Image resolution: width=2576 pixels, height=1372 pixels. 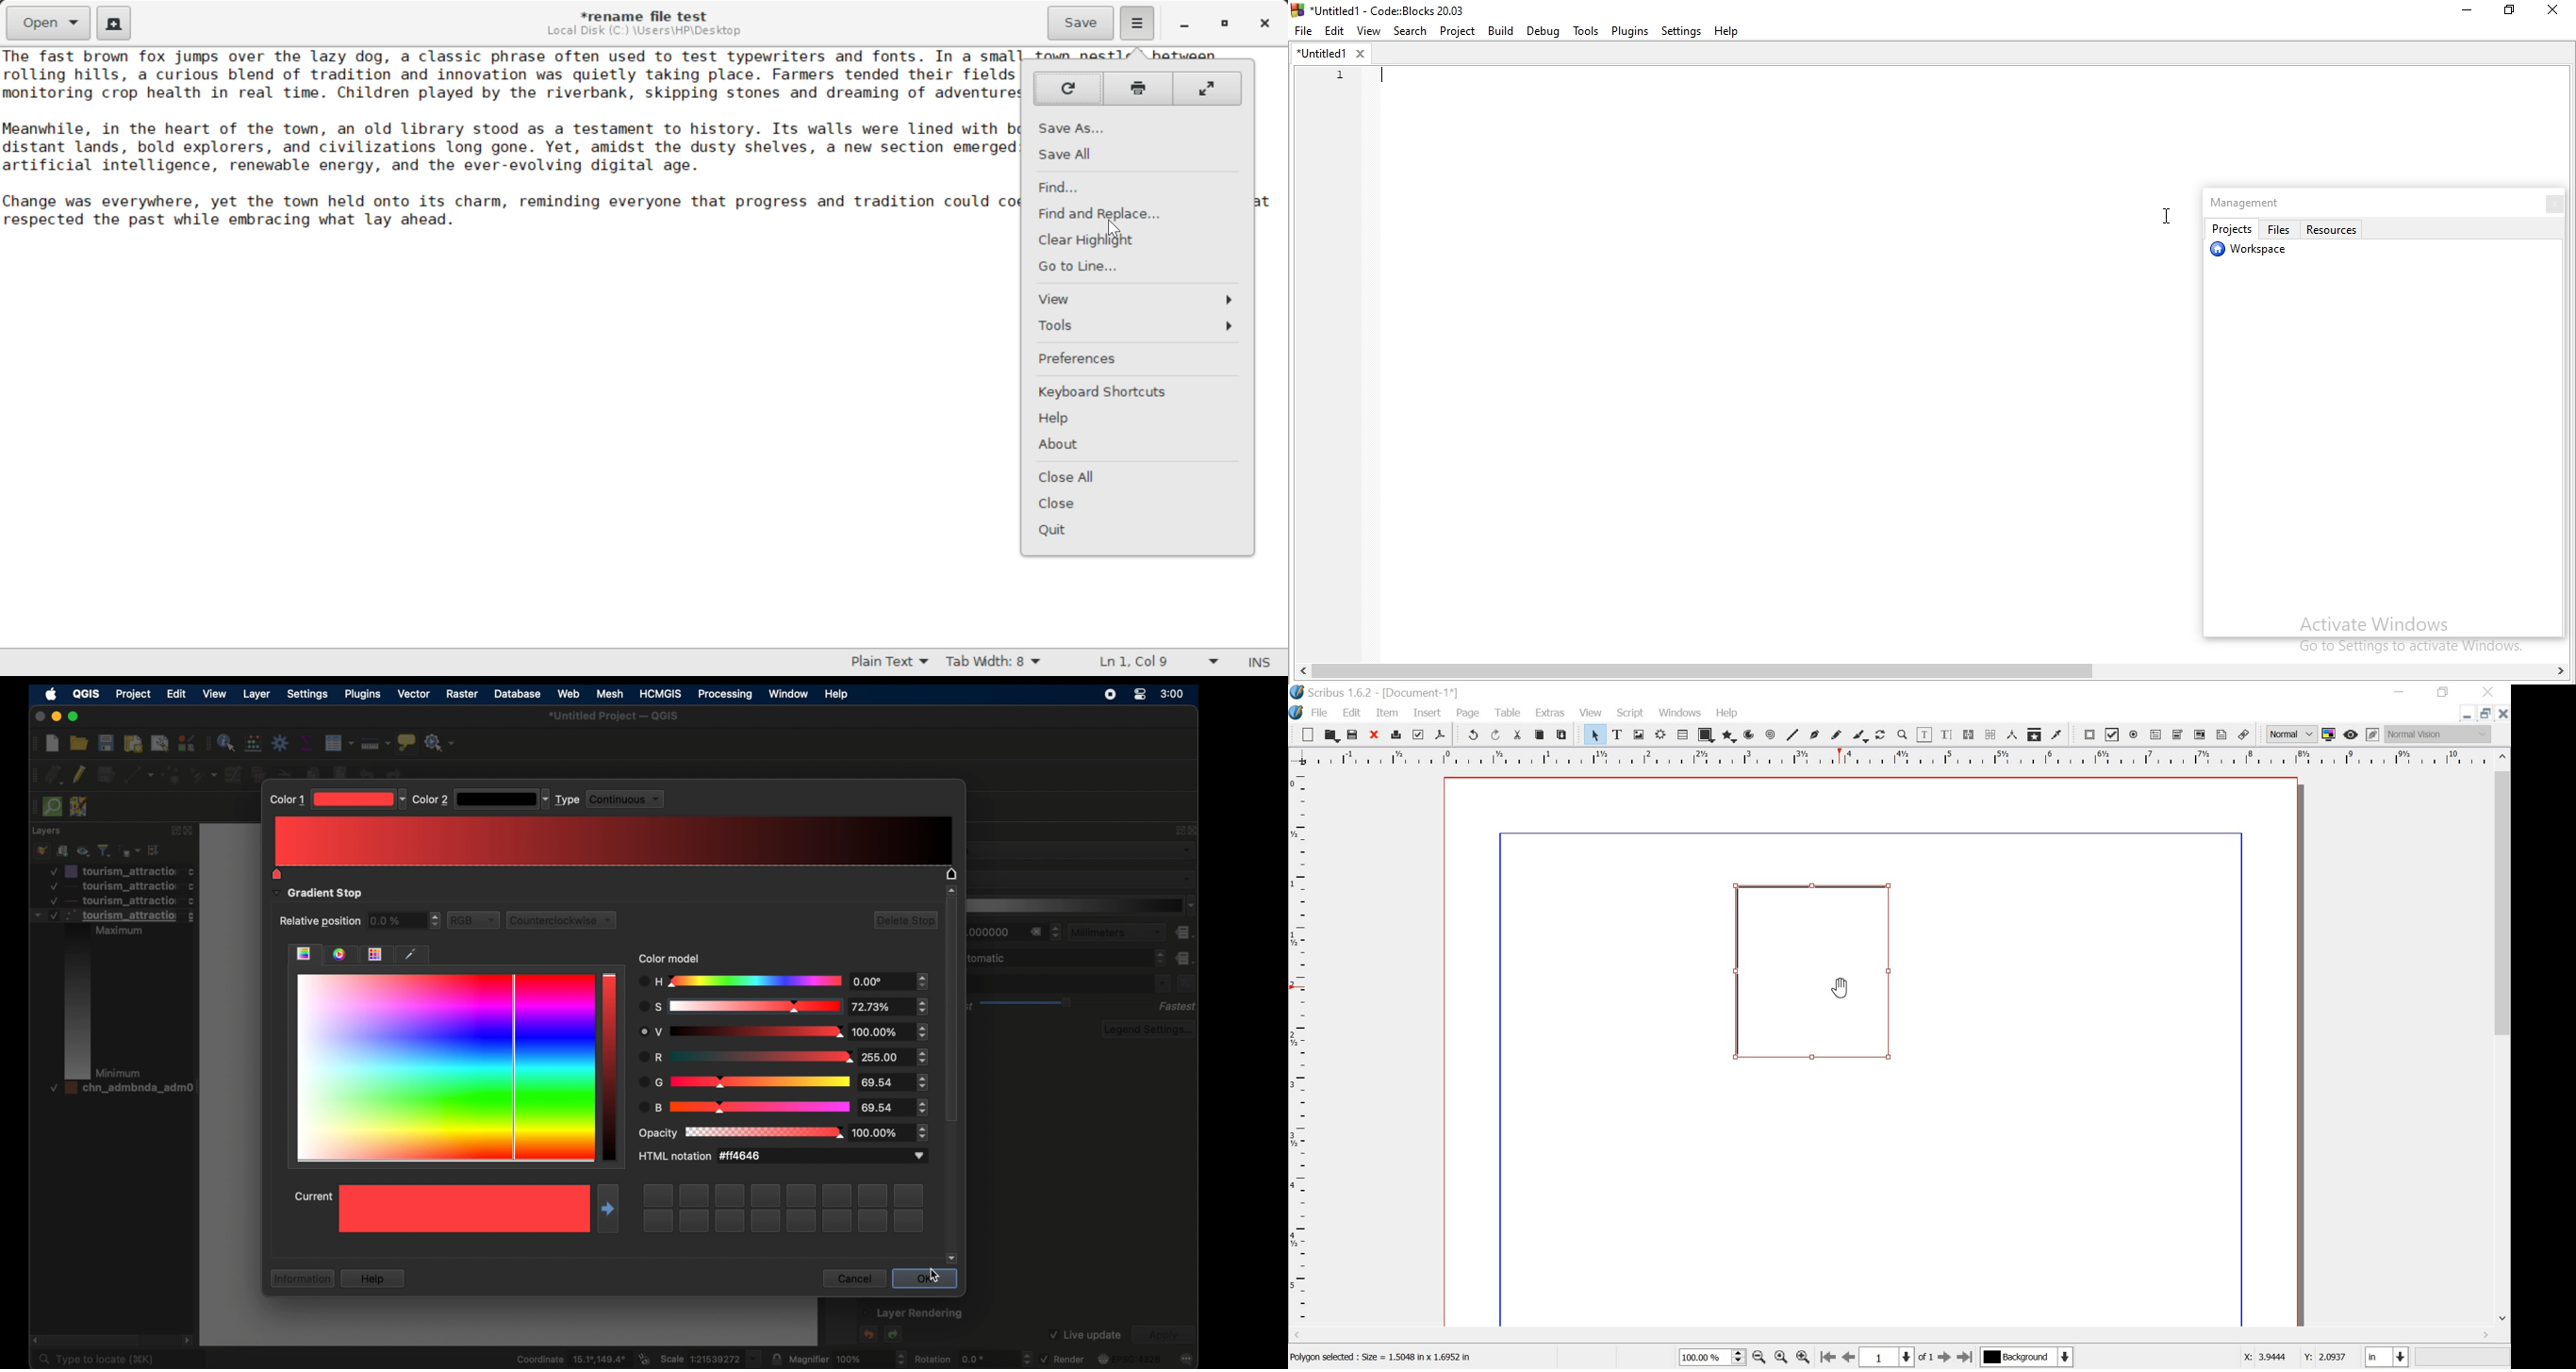 What do you see at coordinates (1015, 932) in the screenshot?
I see `radius stepper buttons` at bounding box center [1015, 932].